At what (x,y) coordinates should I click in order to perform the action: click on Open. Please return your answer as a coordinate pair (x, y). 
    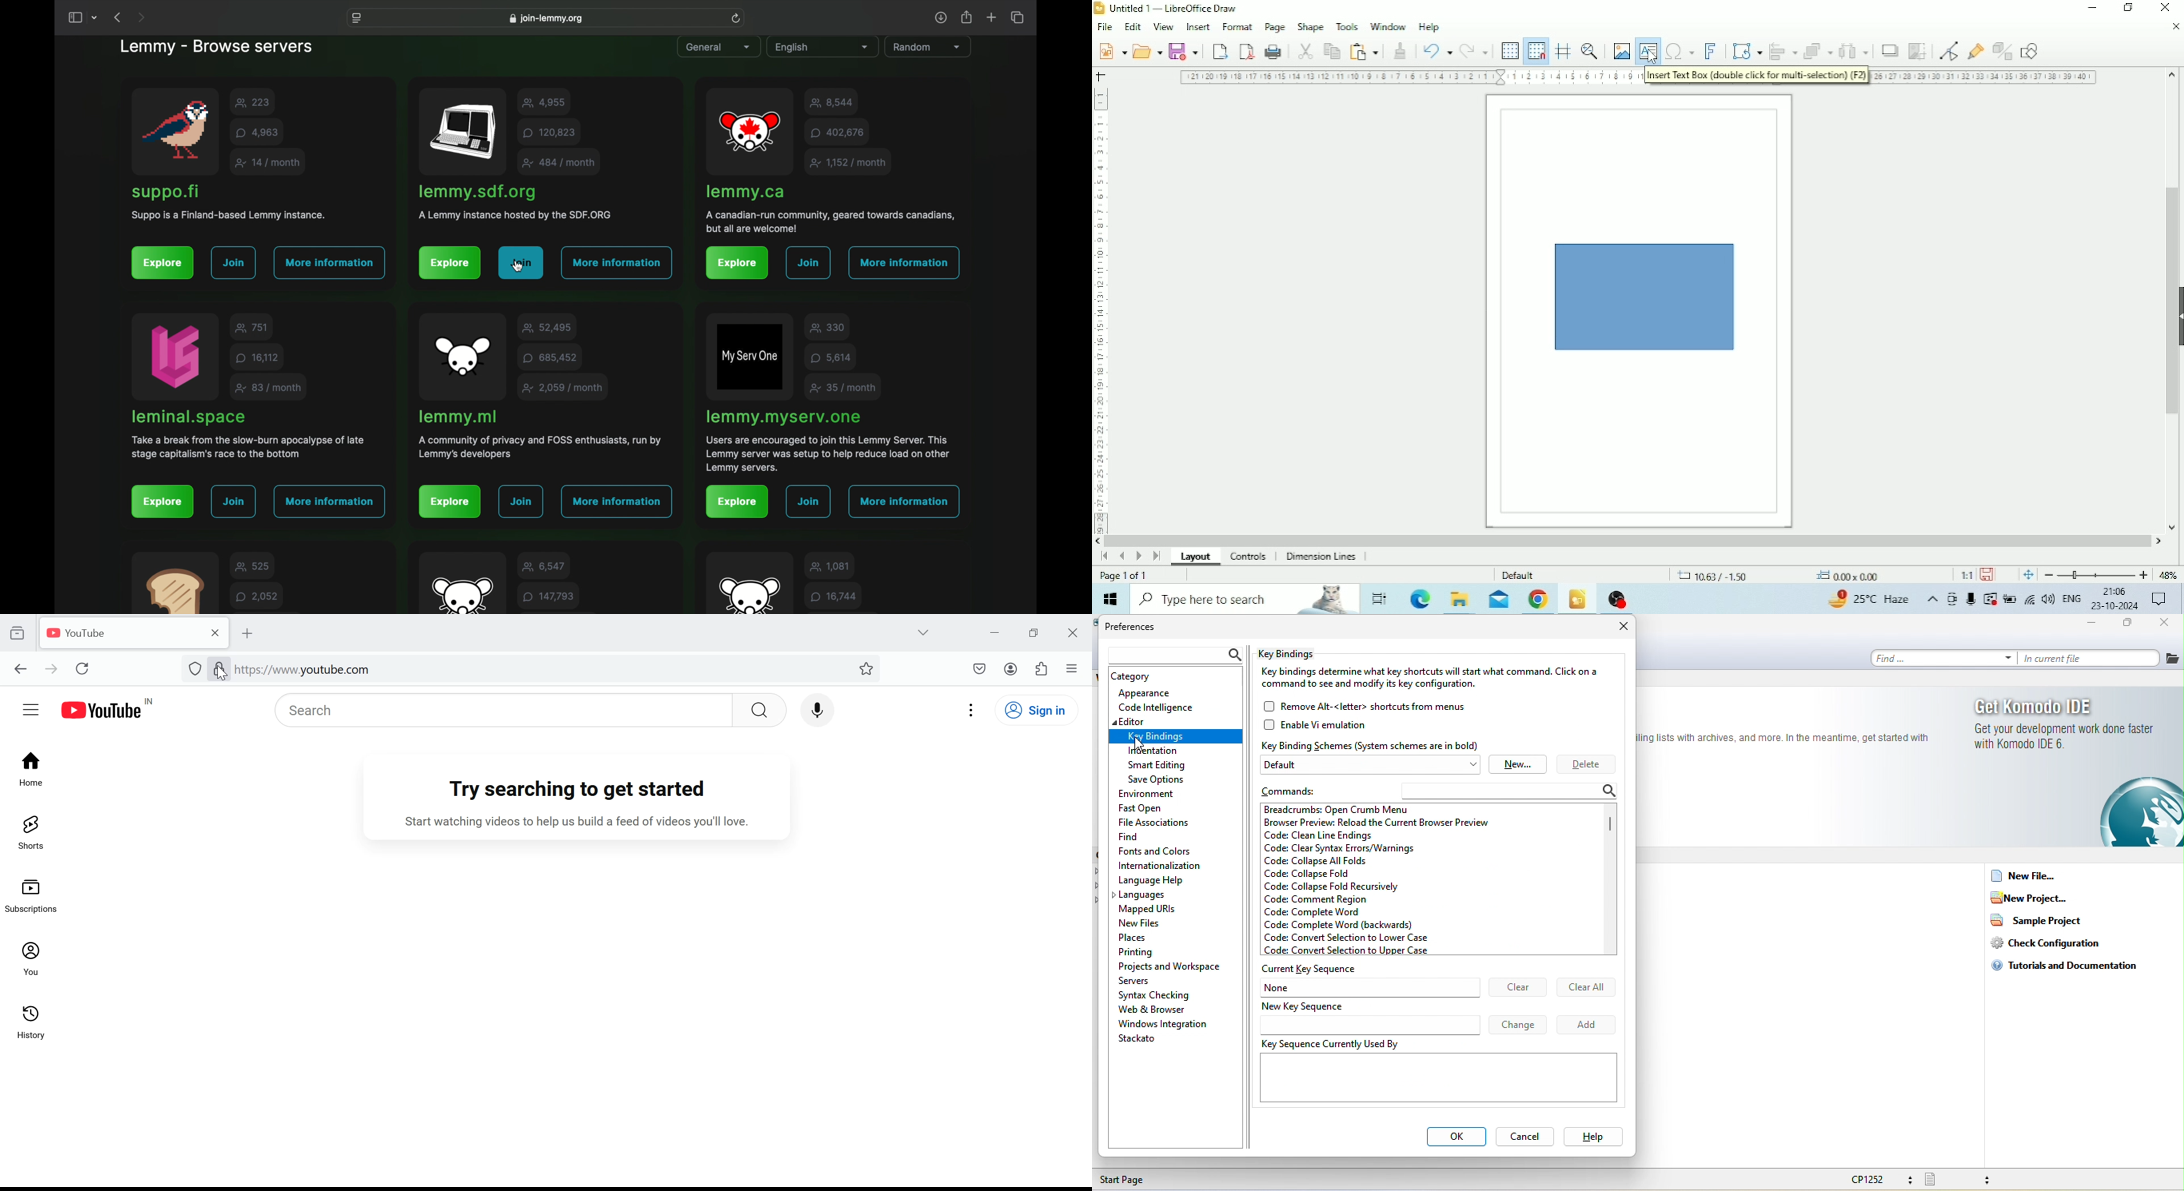
    Looking at the image, I should click on (1147, 51).